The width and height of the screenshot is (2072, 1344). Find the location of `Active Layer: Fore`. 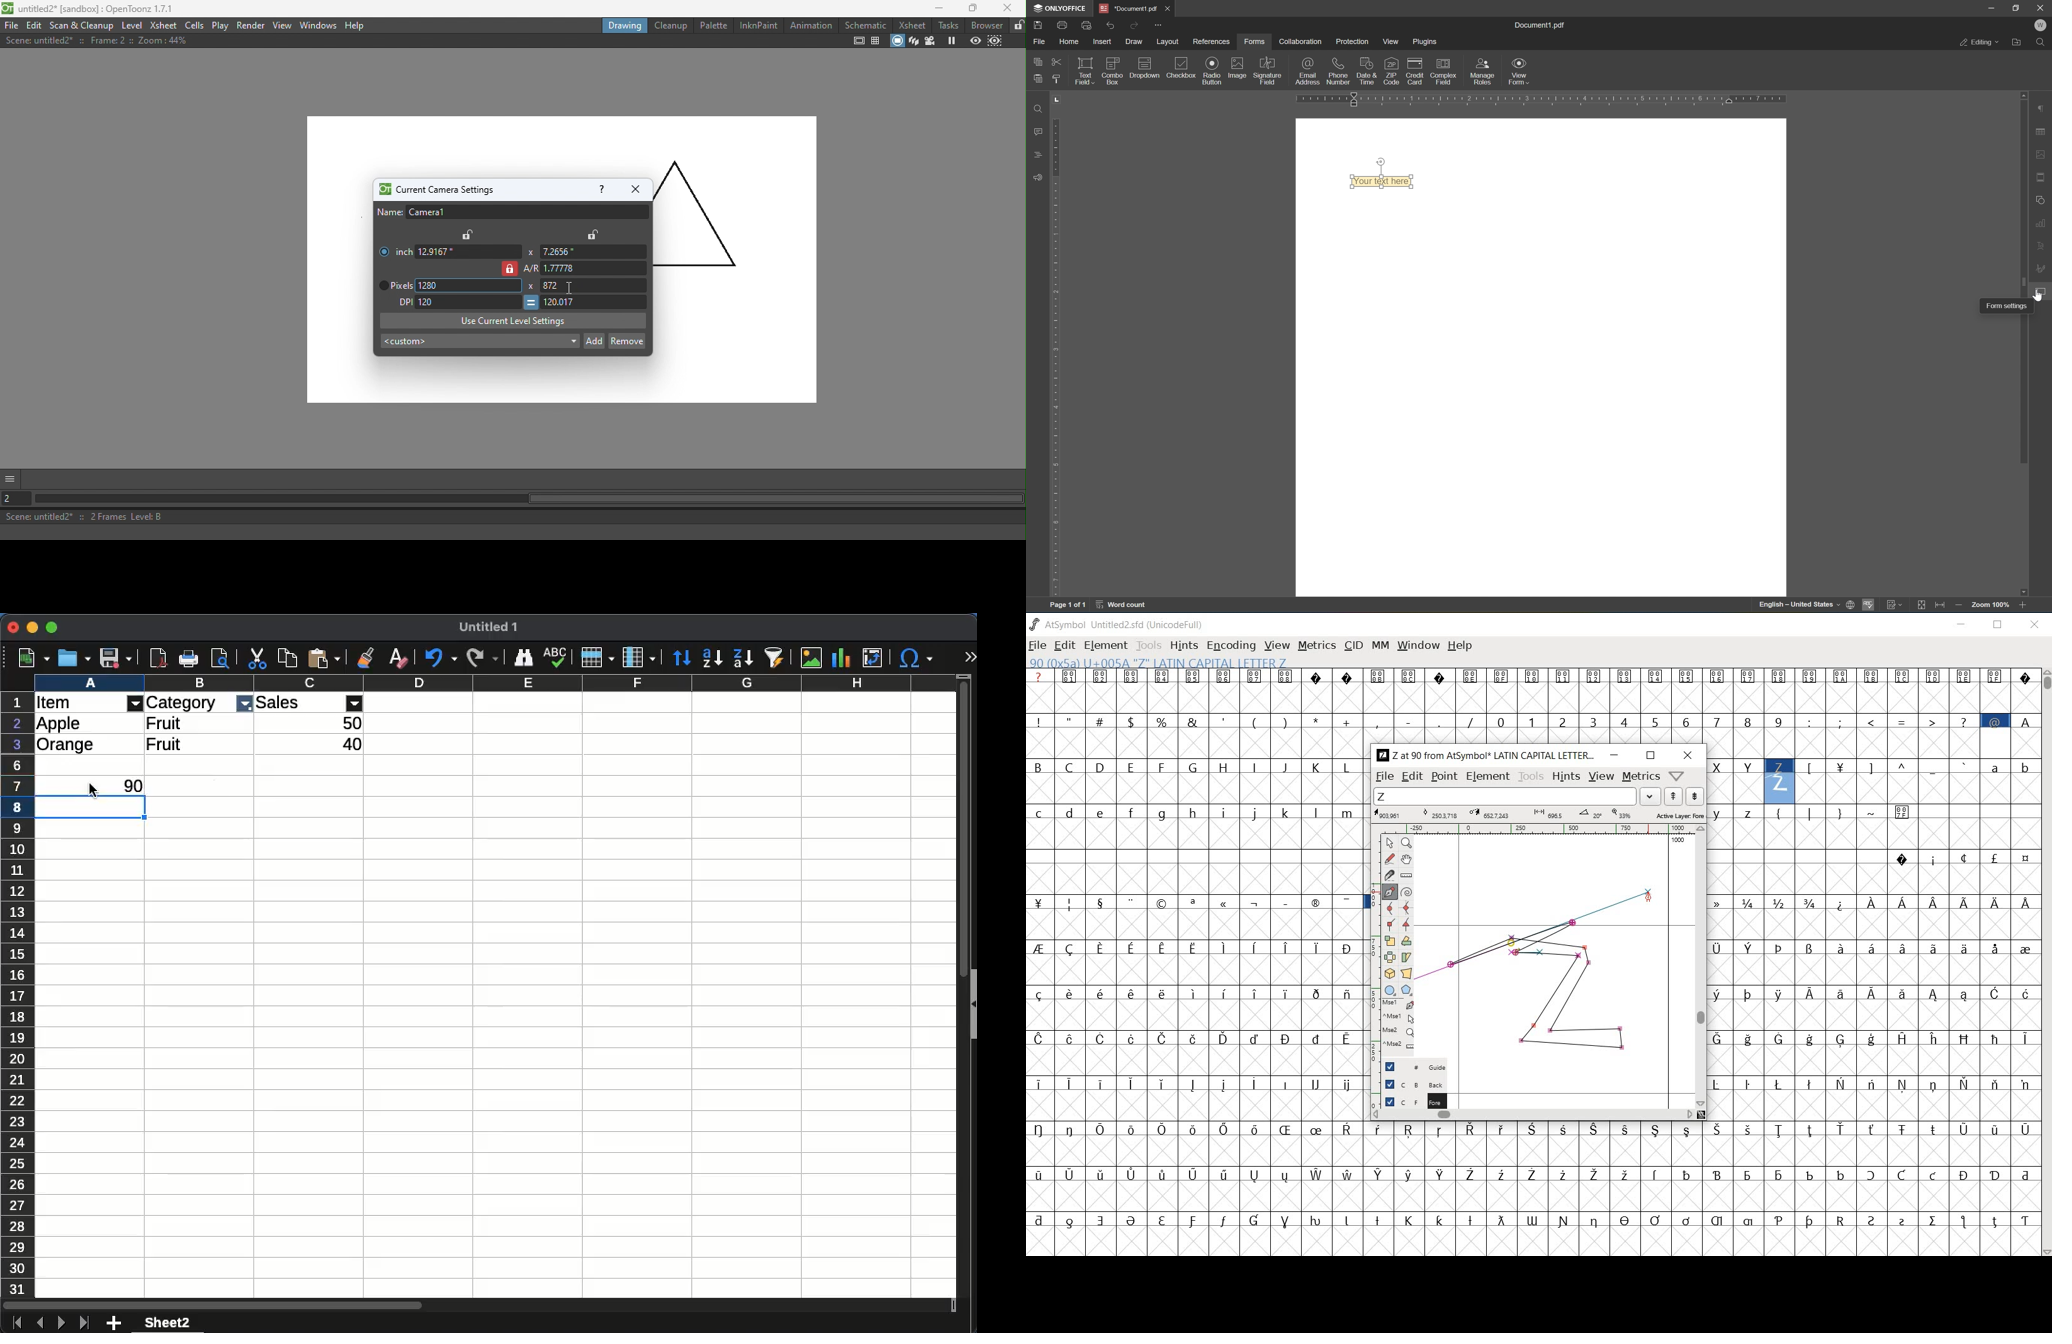

Active Layer: Fore is located at coordinates (1538, 814).